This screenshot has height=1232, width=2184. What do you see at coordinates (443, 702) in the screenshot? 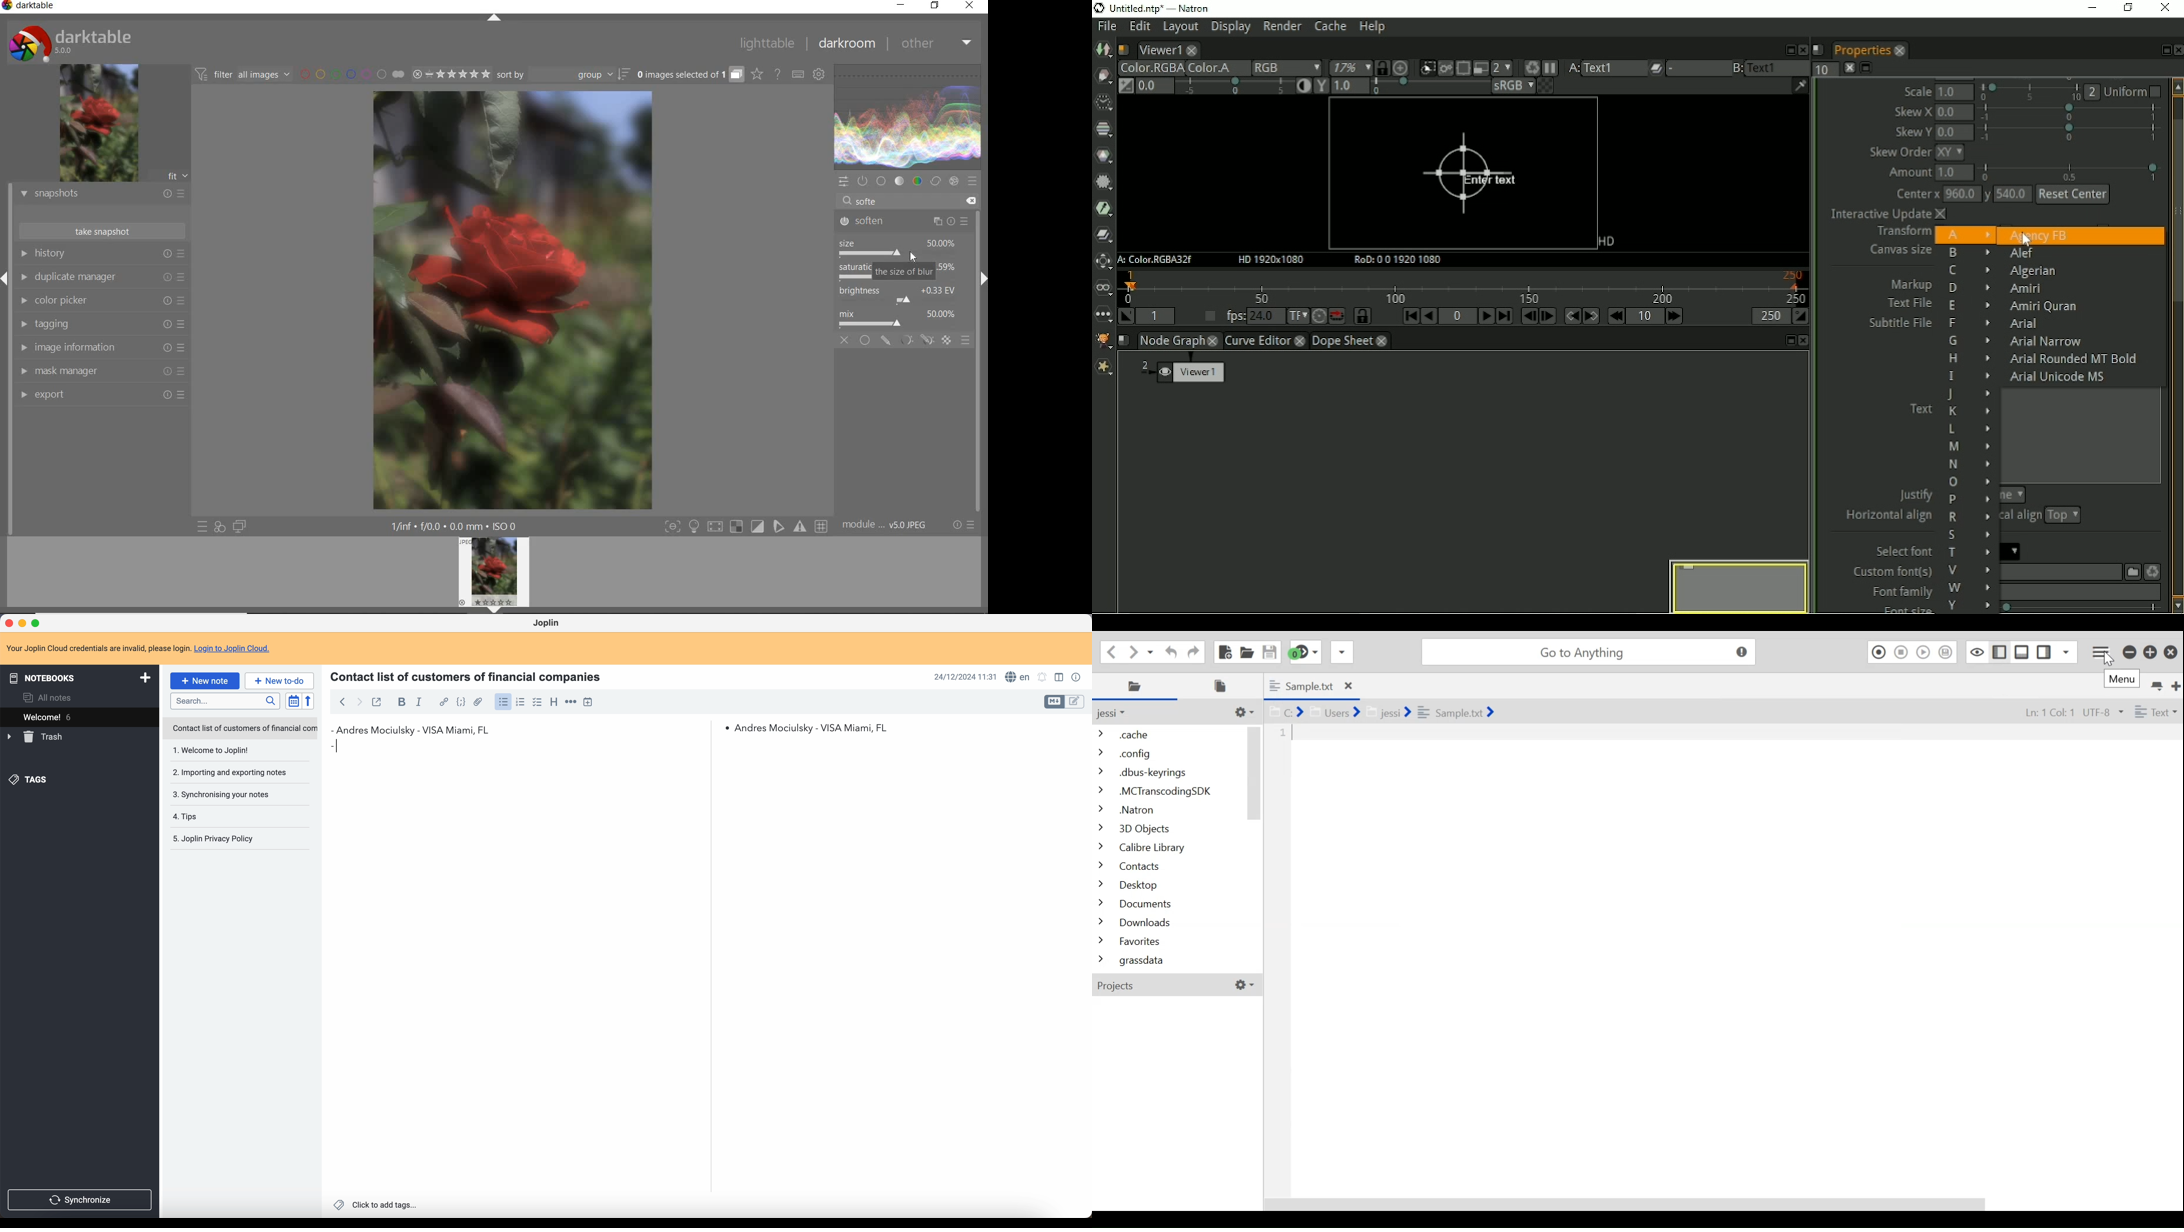
I see `hyperlink` at bounding box center [443, 702].